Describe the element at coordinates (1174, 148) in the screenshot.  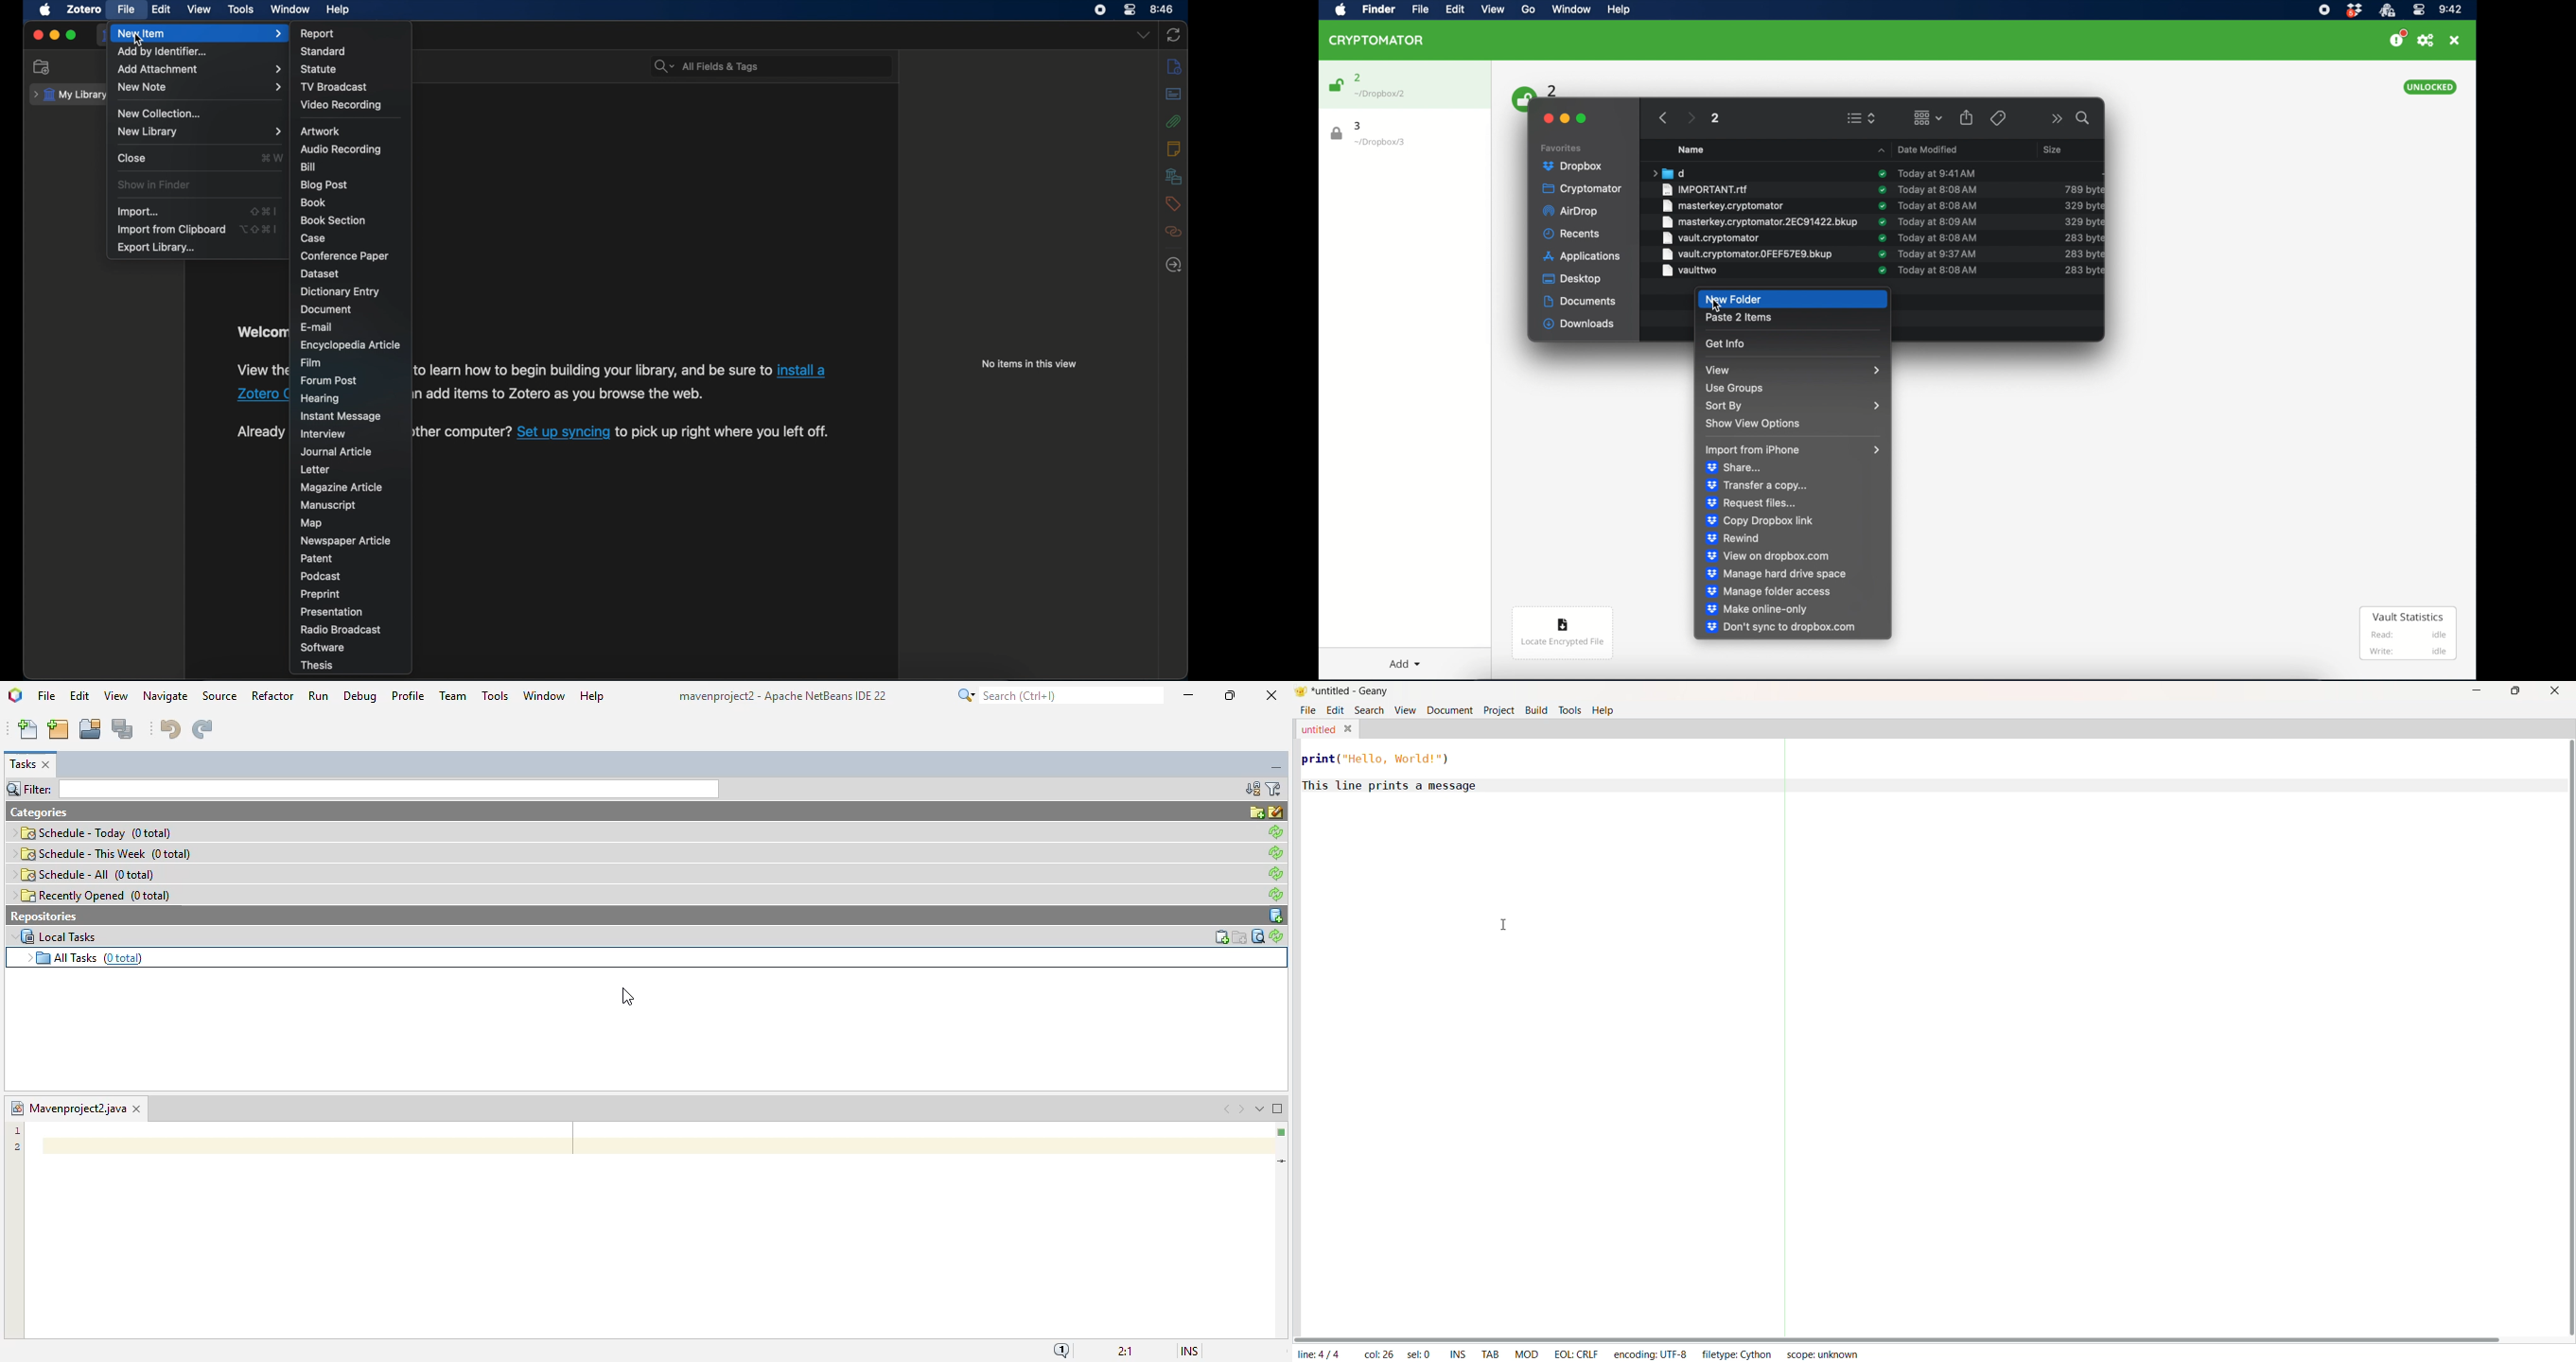
I see `notes` at that location.